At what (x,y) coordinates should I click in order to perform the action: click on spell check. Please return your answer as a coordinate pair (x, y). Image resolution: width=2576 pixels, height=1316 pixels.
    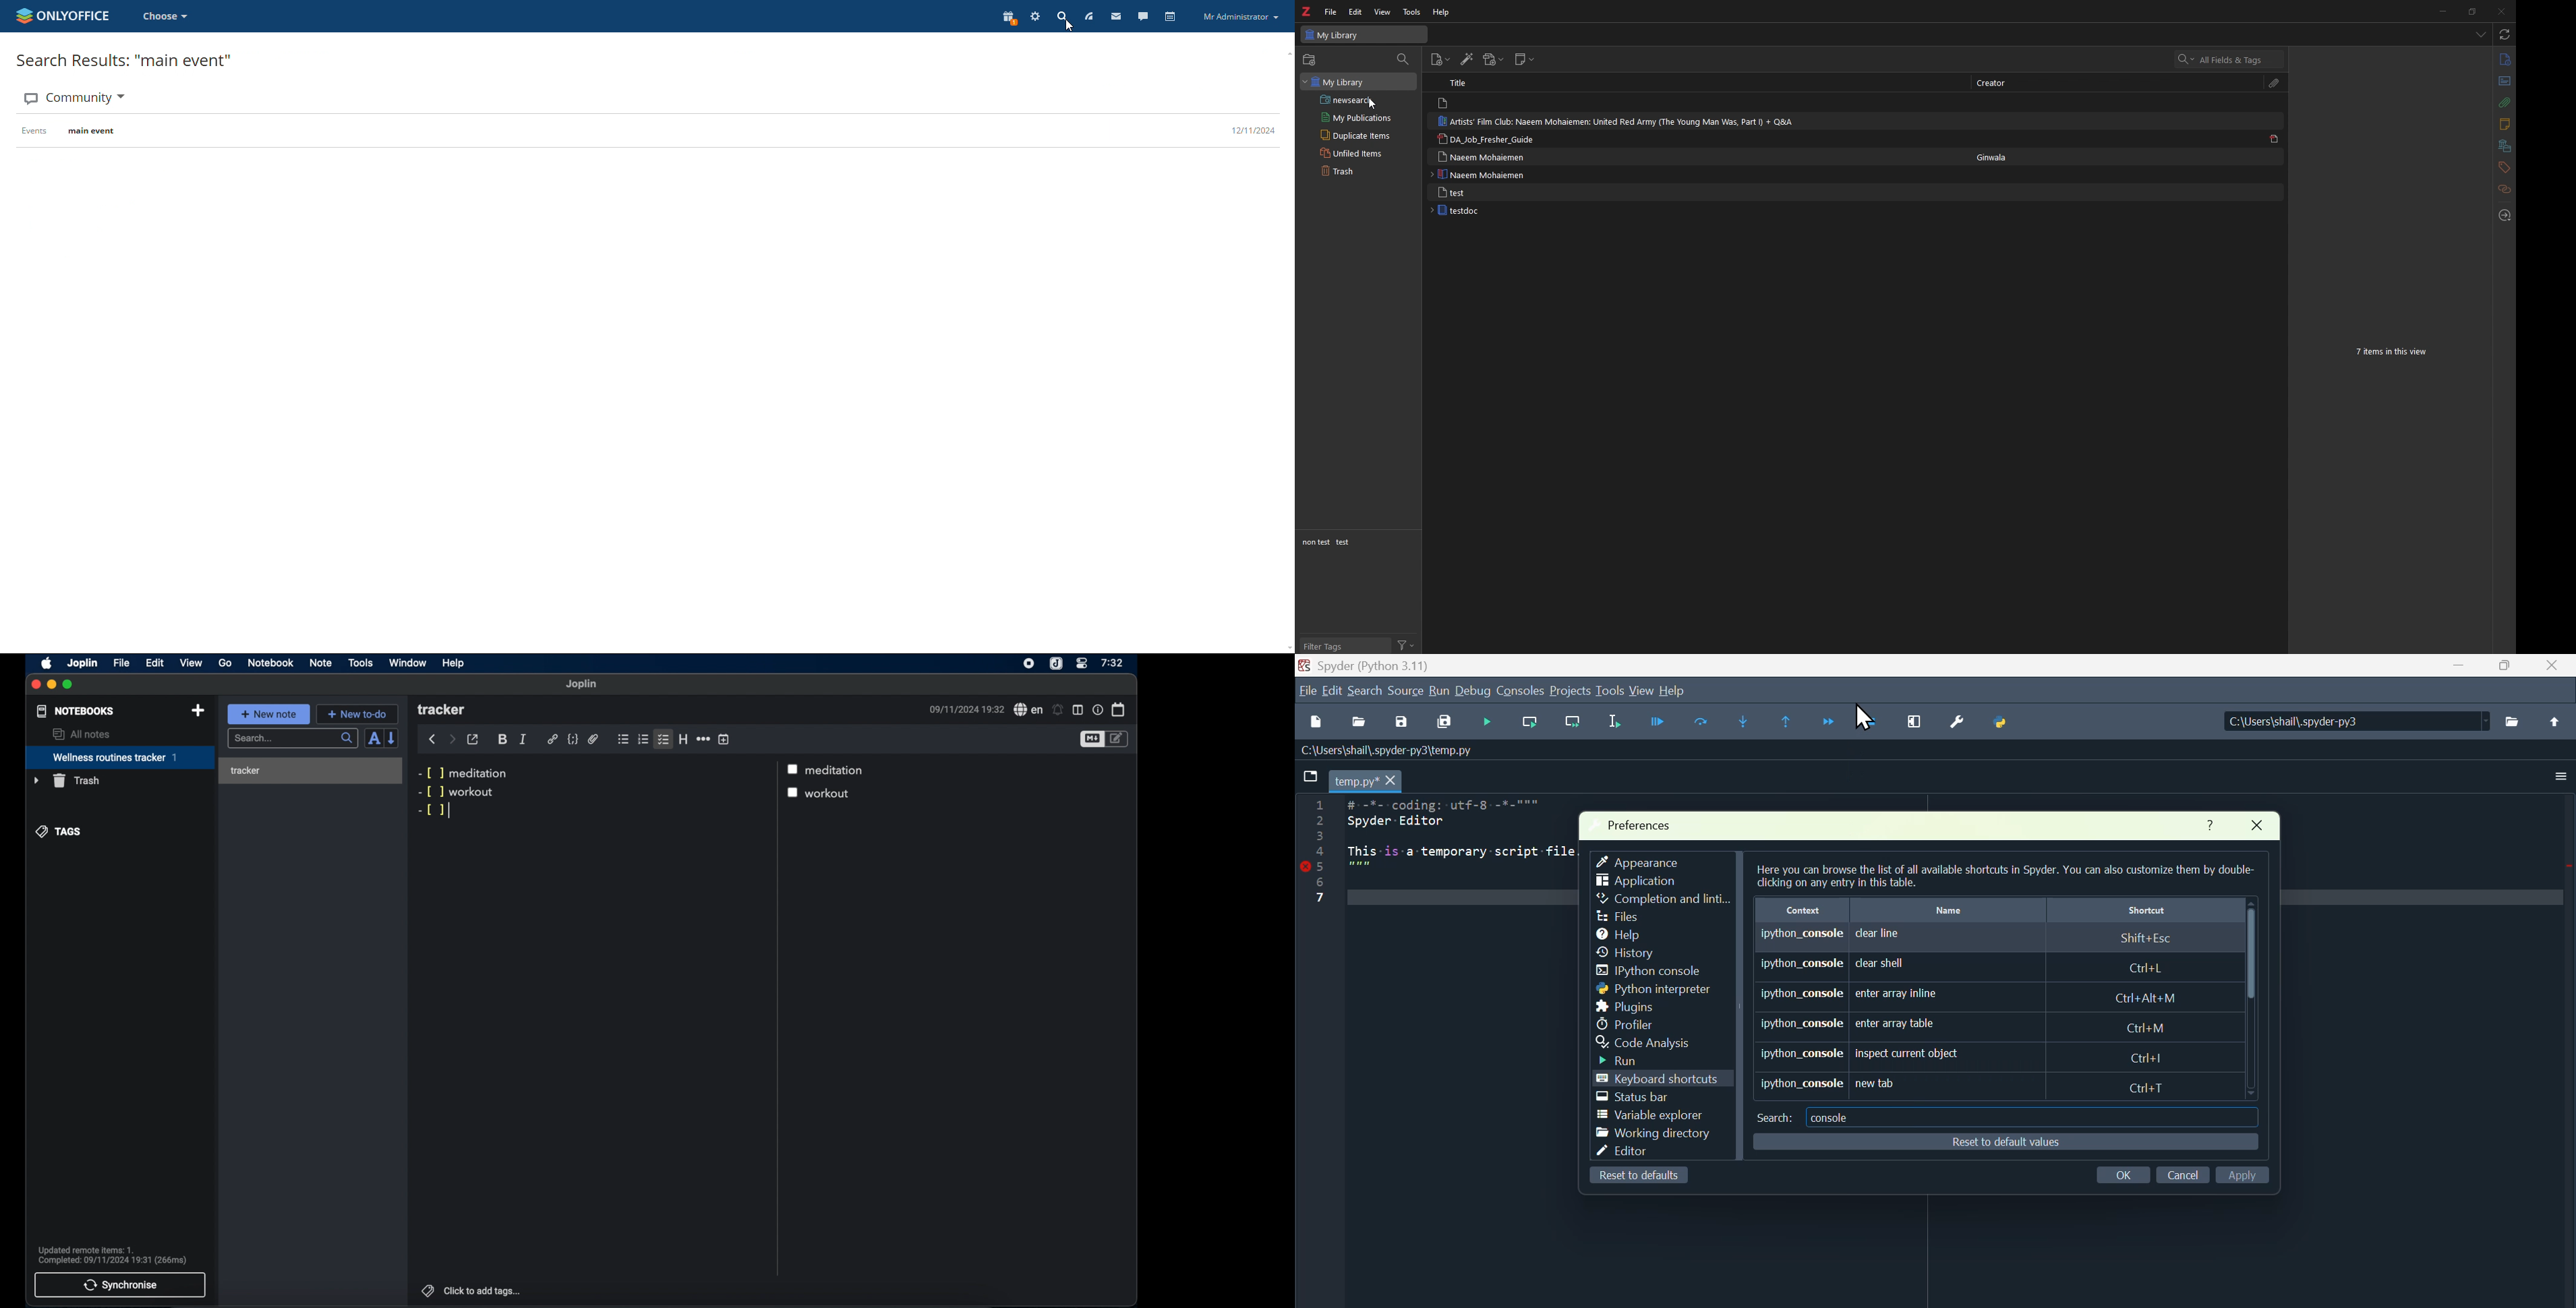
    Looking at the image, I should click on (1027, 709).